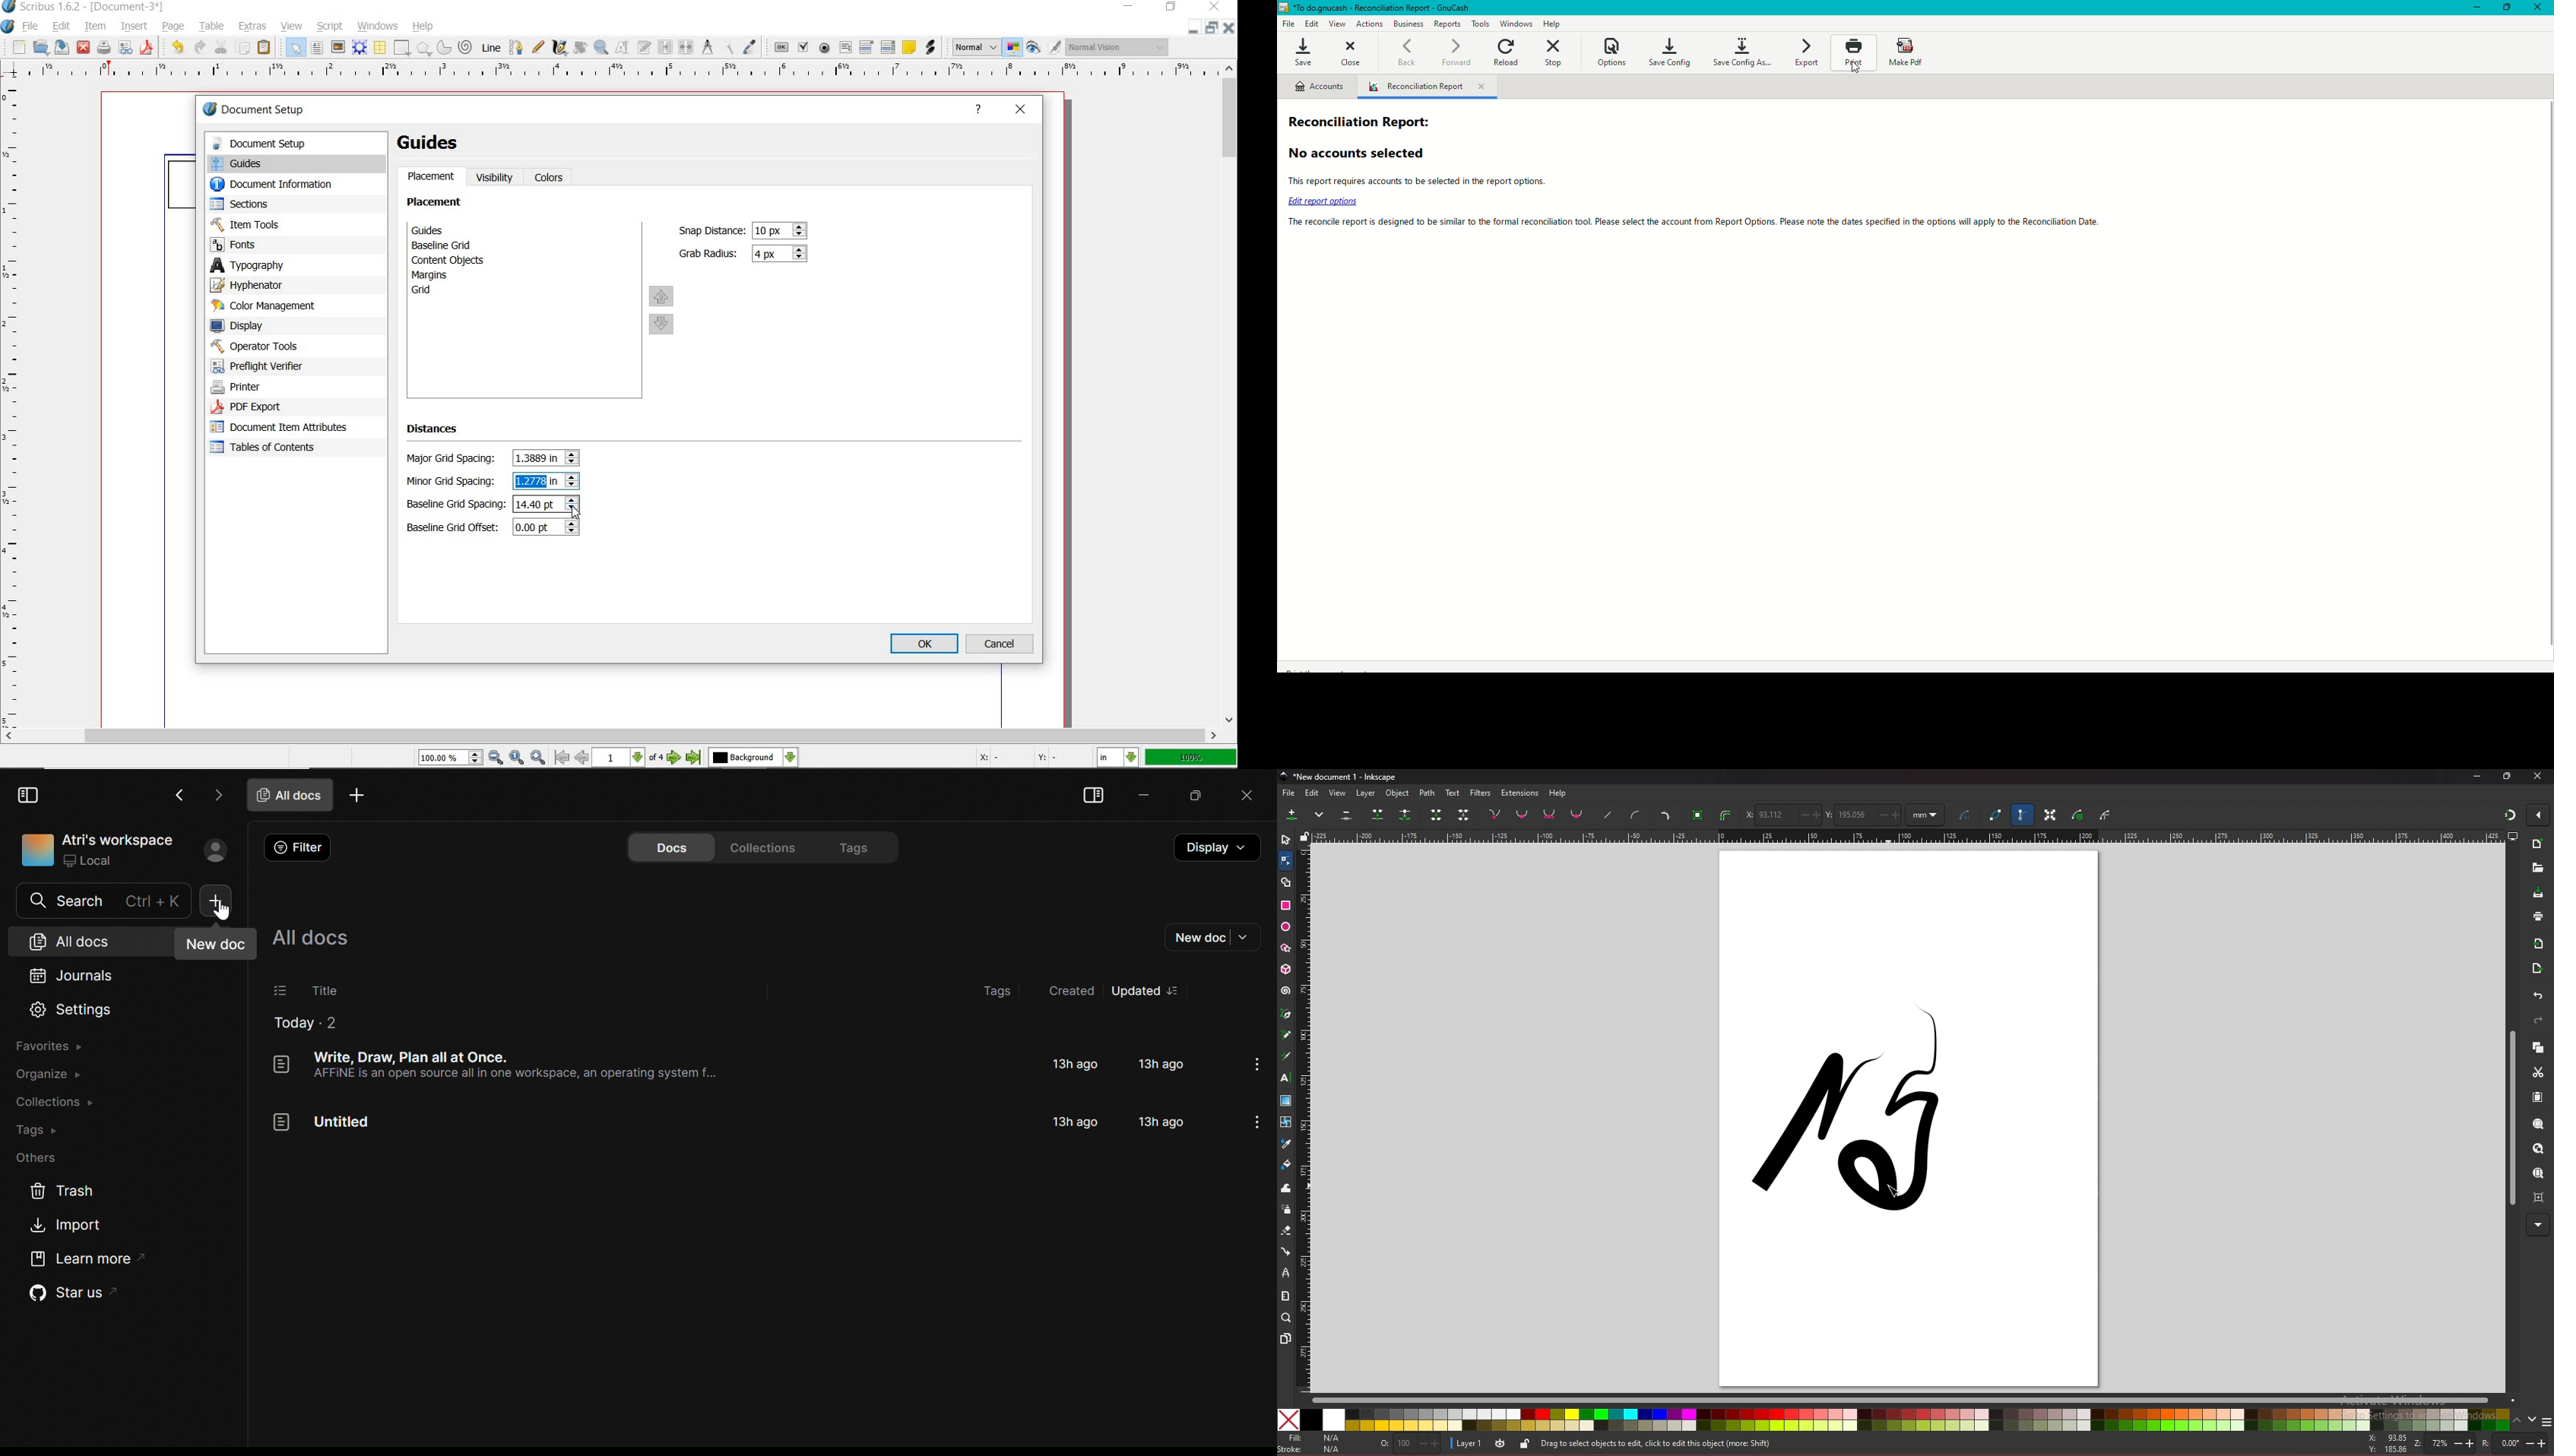 The width and height of the screenshot is (2576, 1456). What do you see at coordinates (2510, 815) in the screenshot?
I see `snapping` at bounding box center [2510, 815].